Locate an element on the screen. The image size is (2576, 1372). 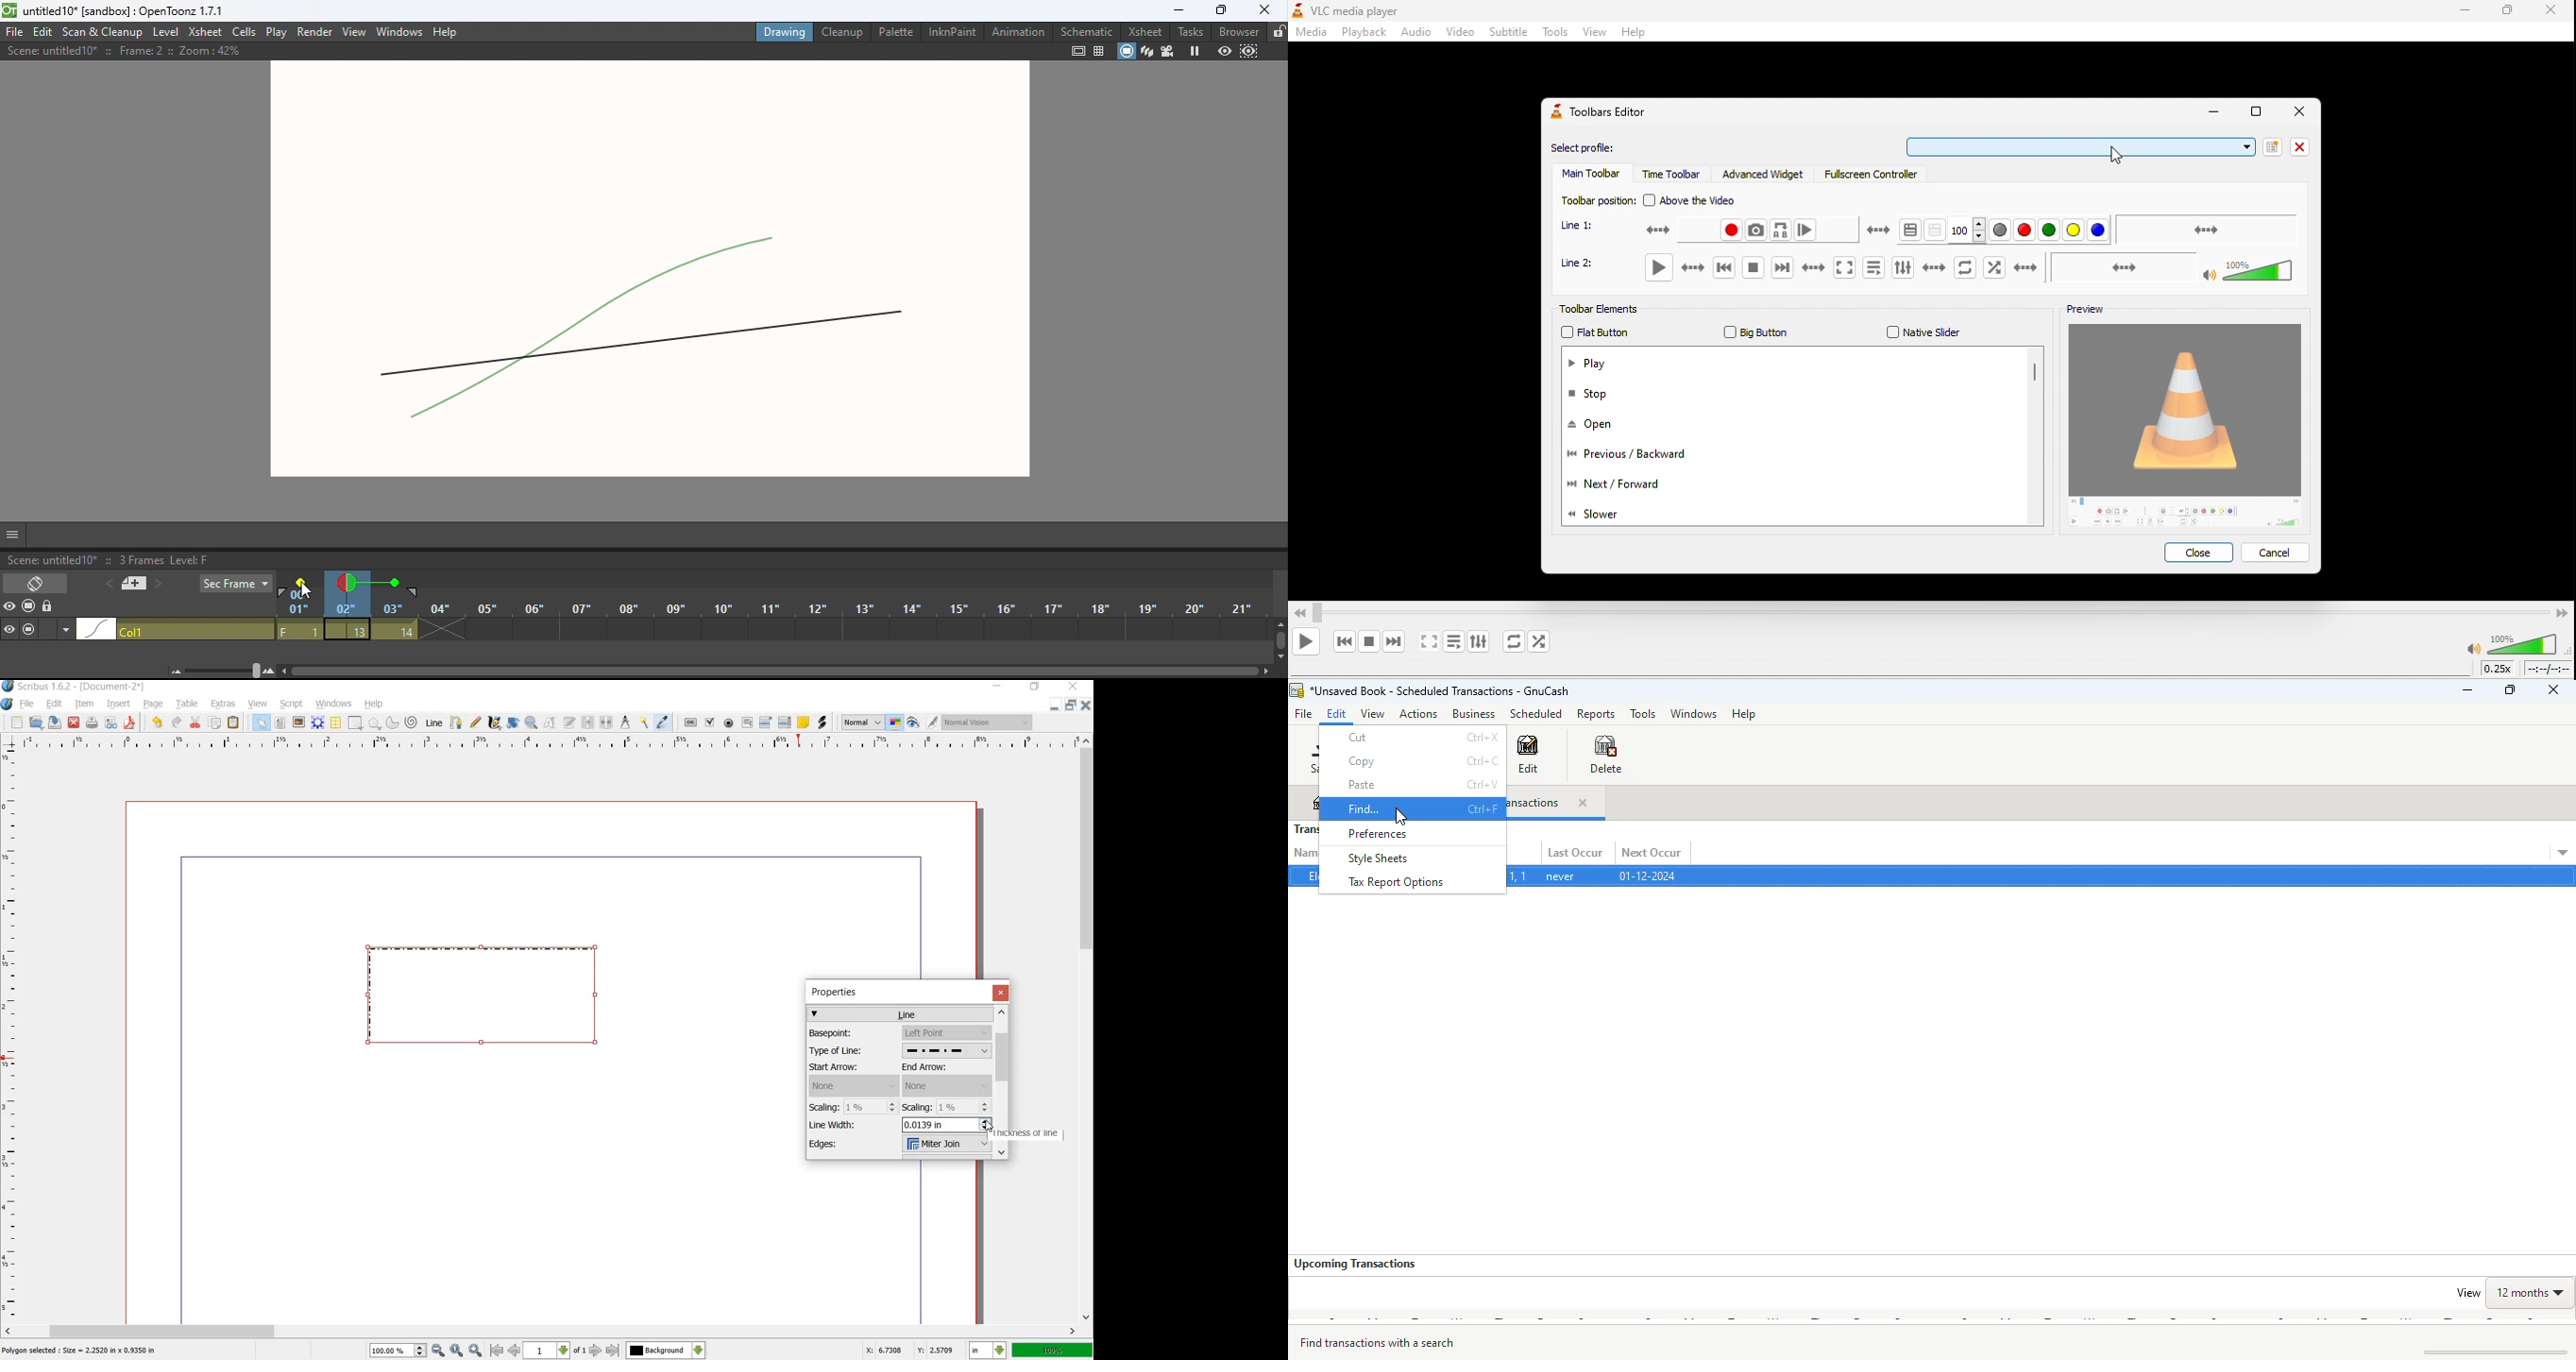
edit is located at coordinates (1337, 713).